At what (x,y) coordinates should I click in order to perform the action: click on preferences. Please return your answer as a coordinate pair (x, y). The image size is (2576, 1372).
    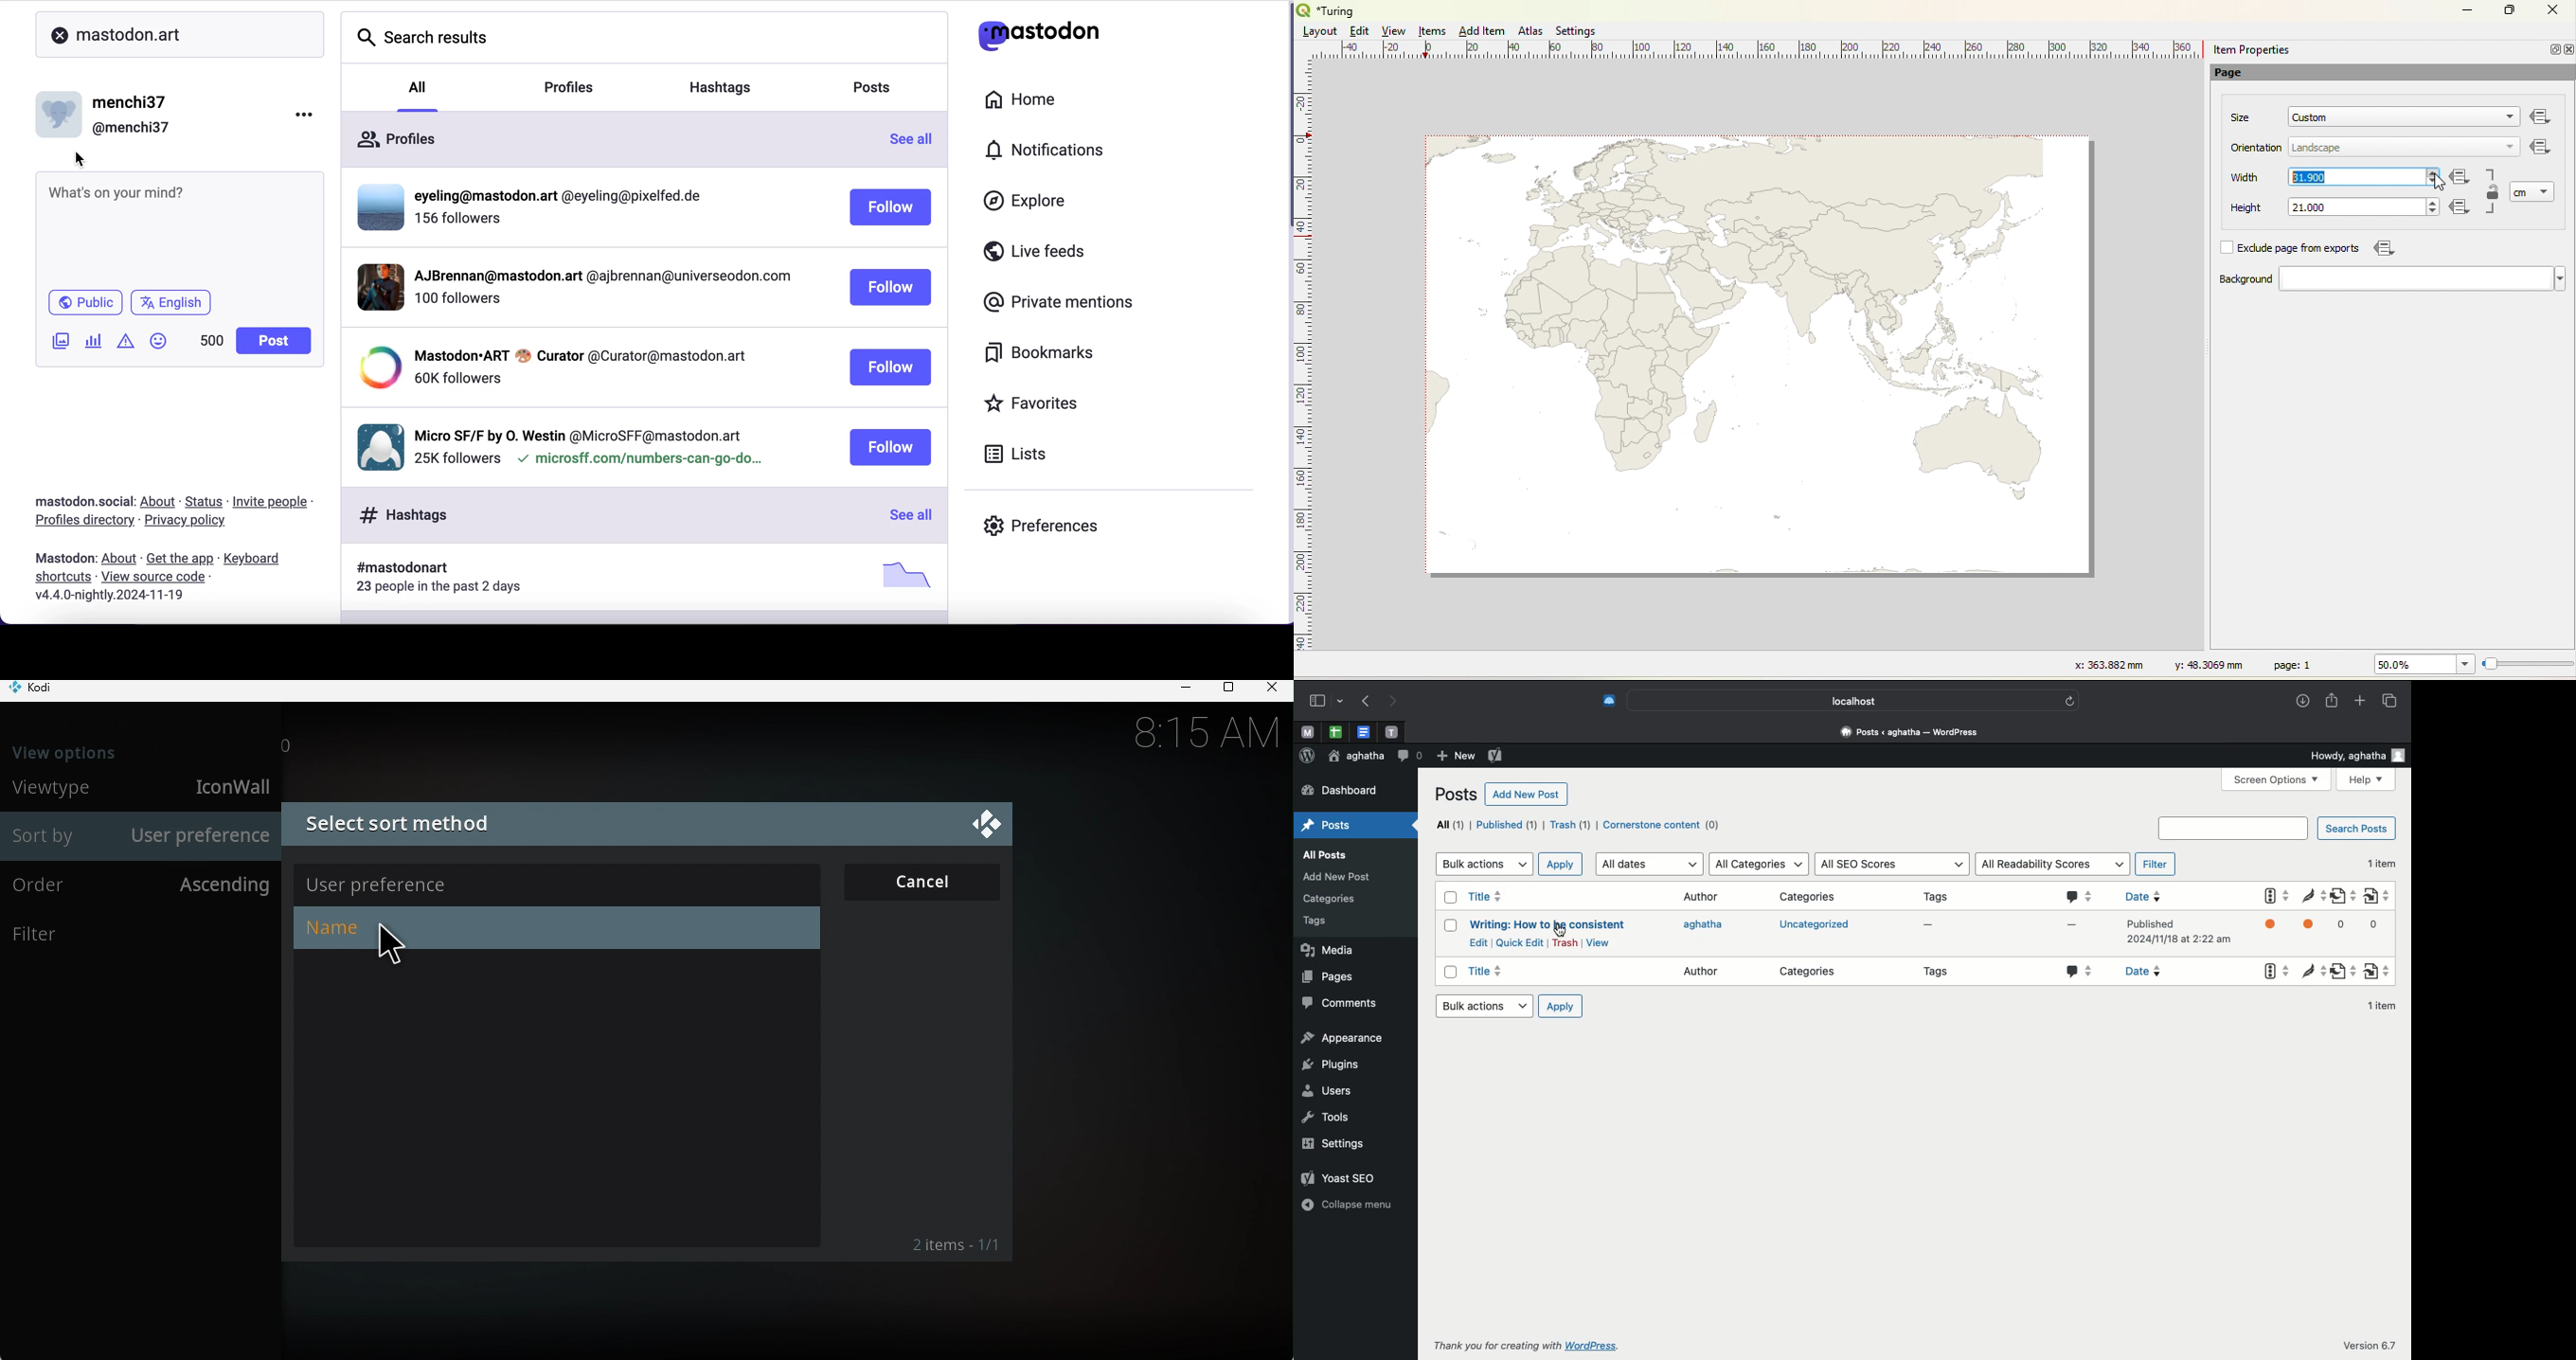
    Looking at the image, I should click on (1040, 529).